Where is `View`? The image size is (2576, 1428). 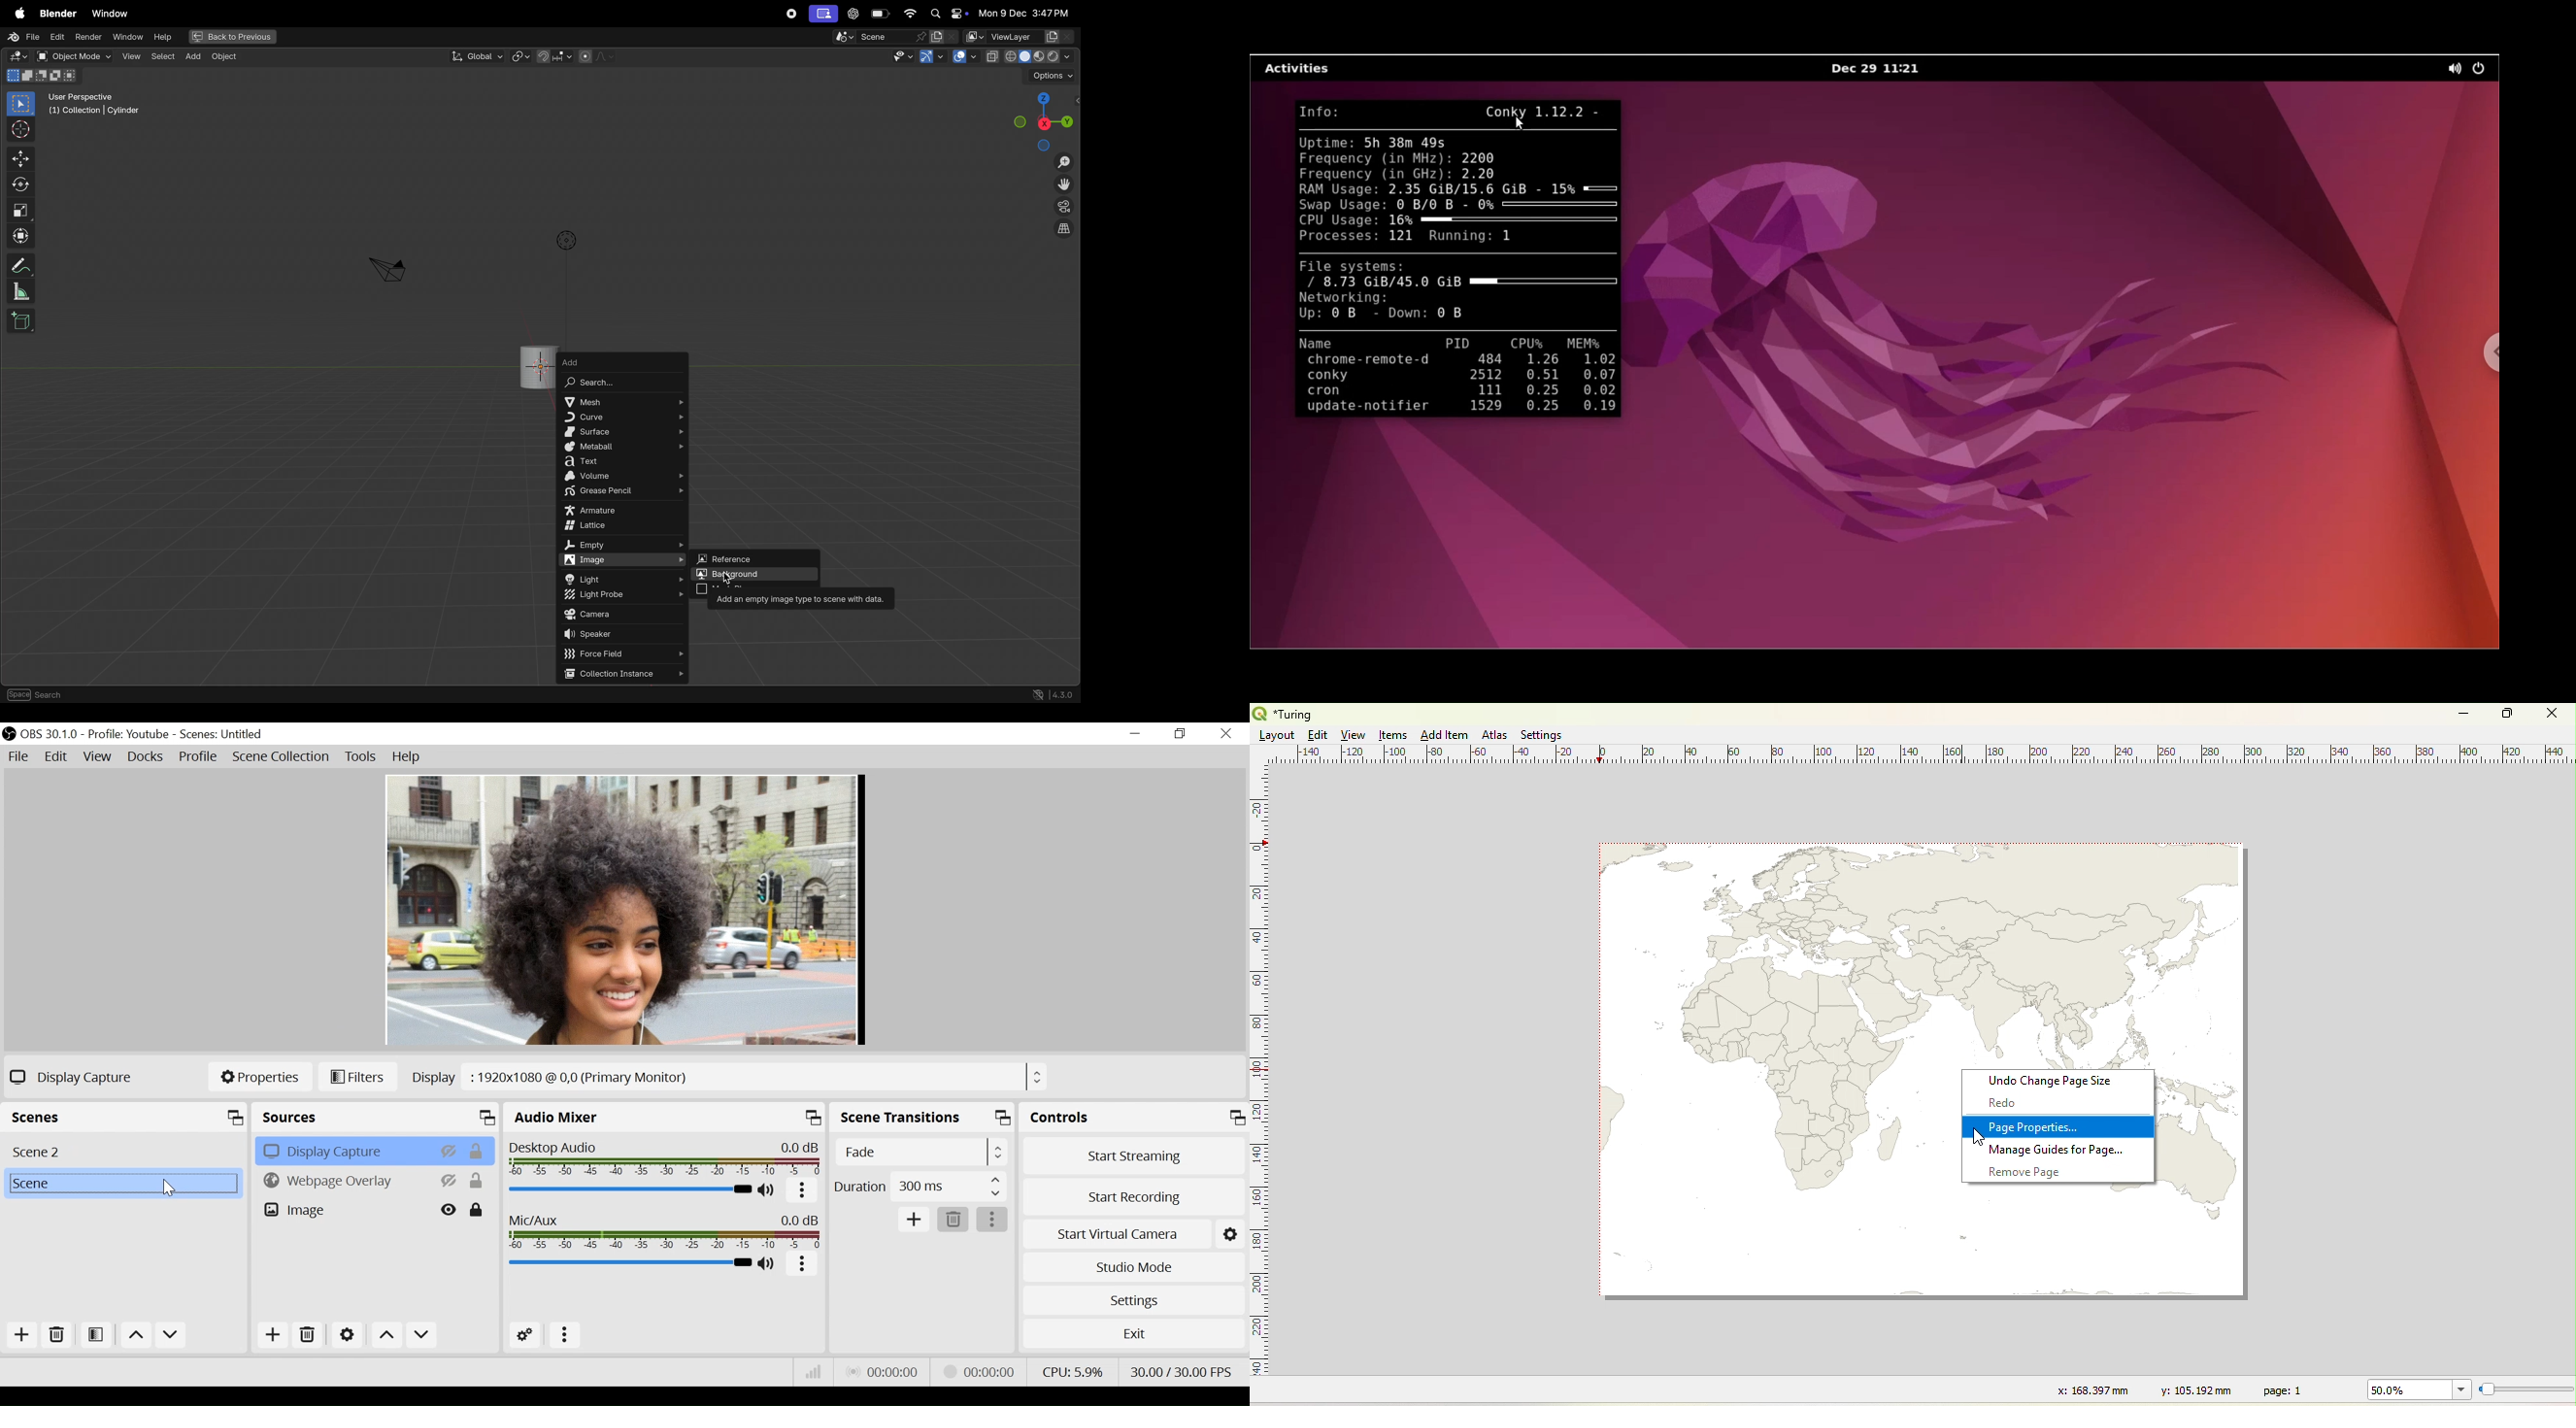 View is located at coordinates (1355, 735).